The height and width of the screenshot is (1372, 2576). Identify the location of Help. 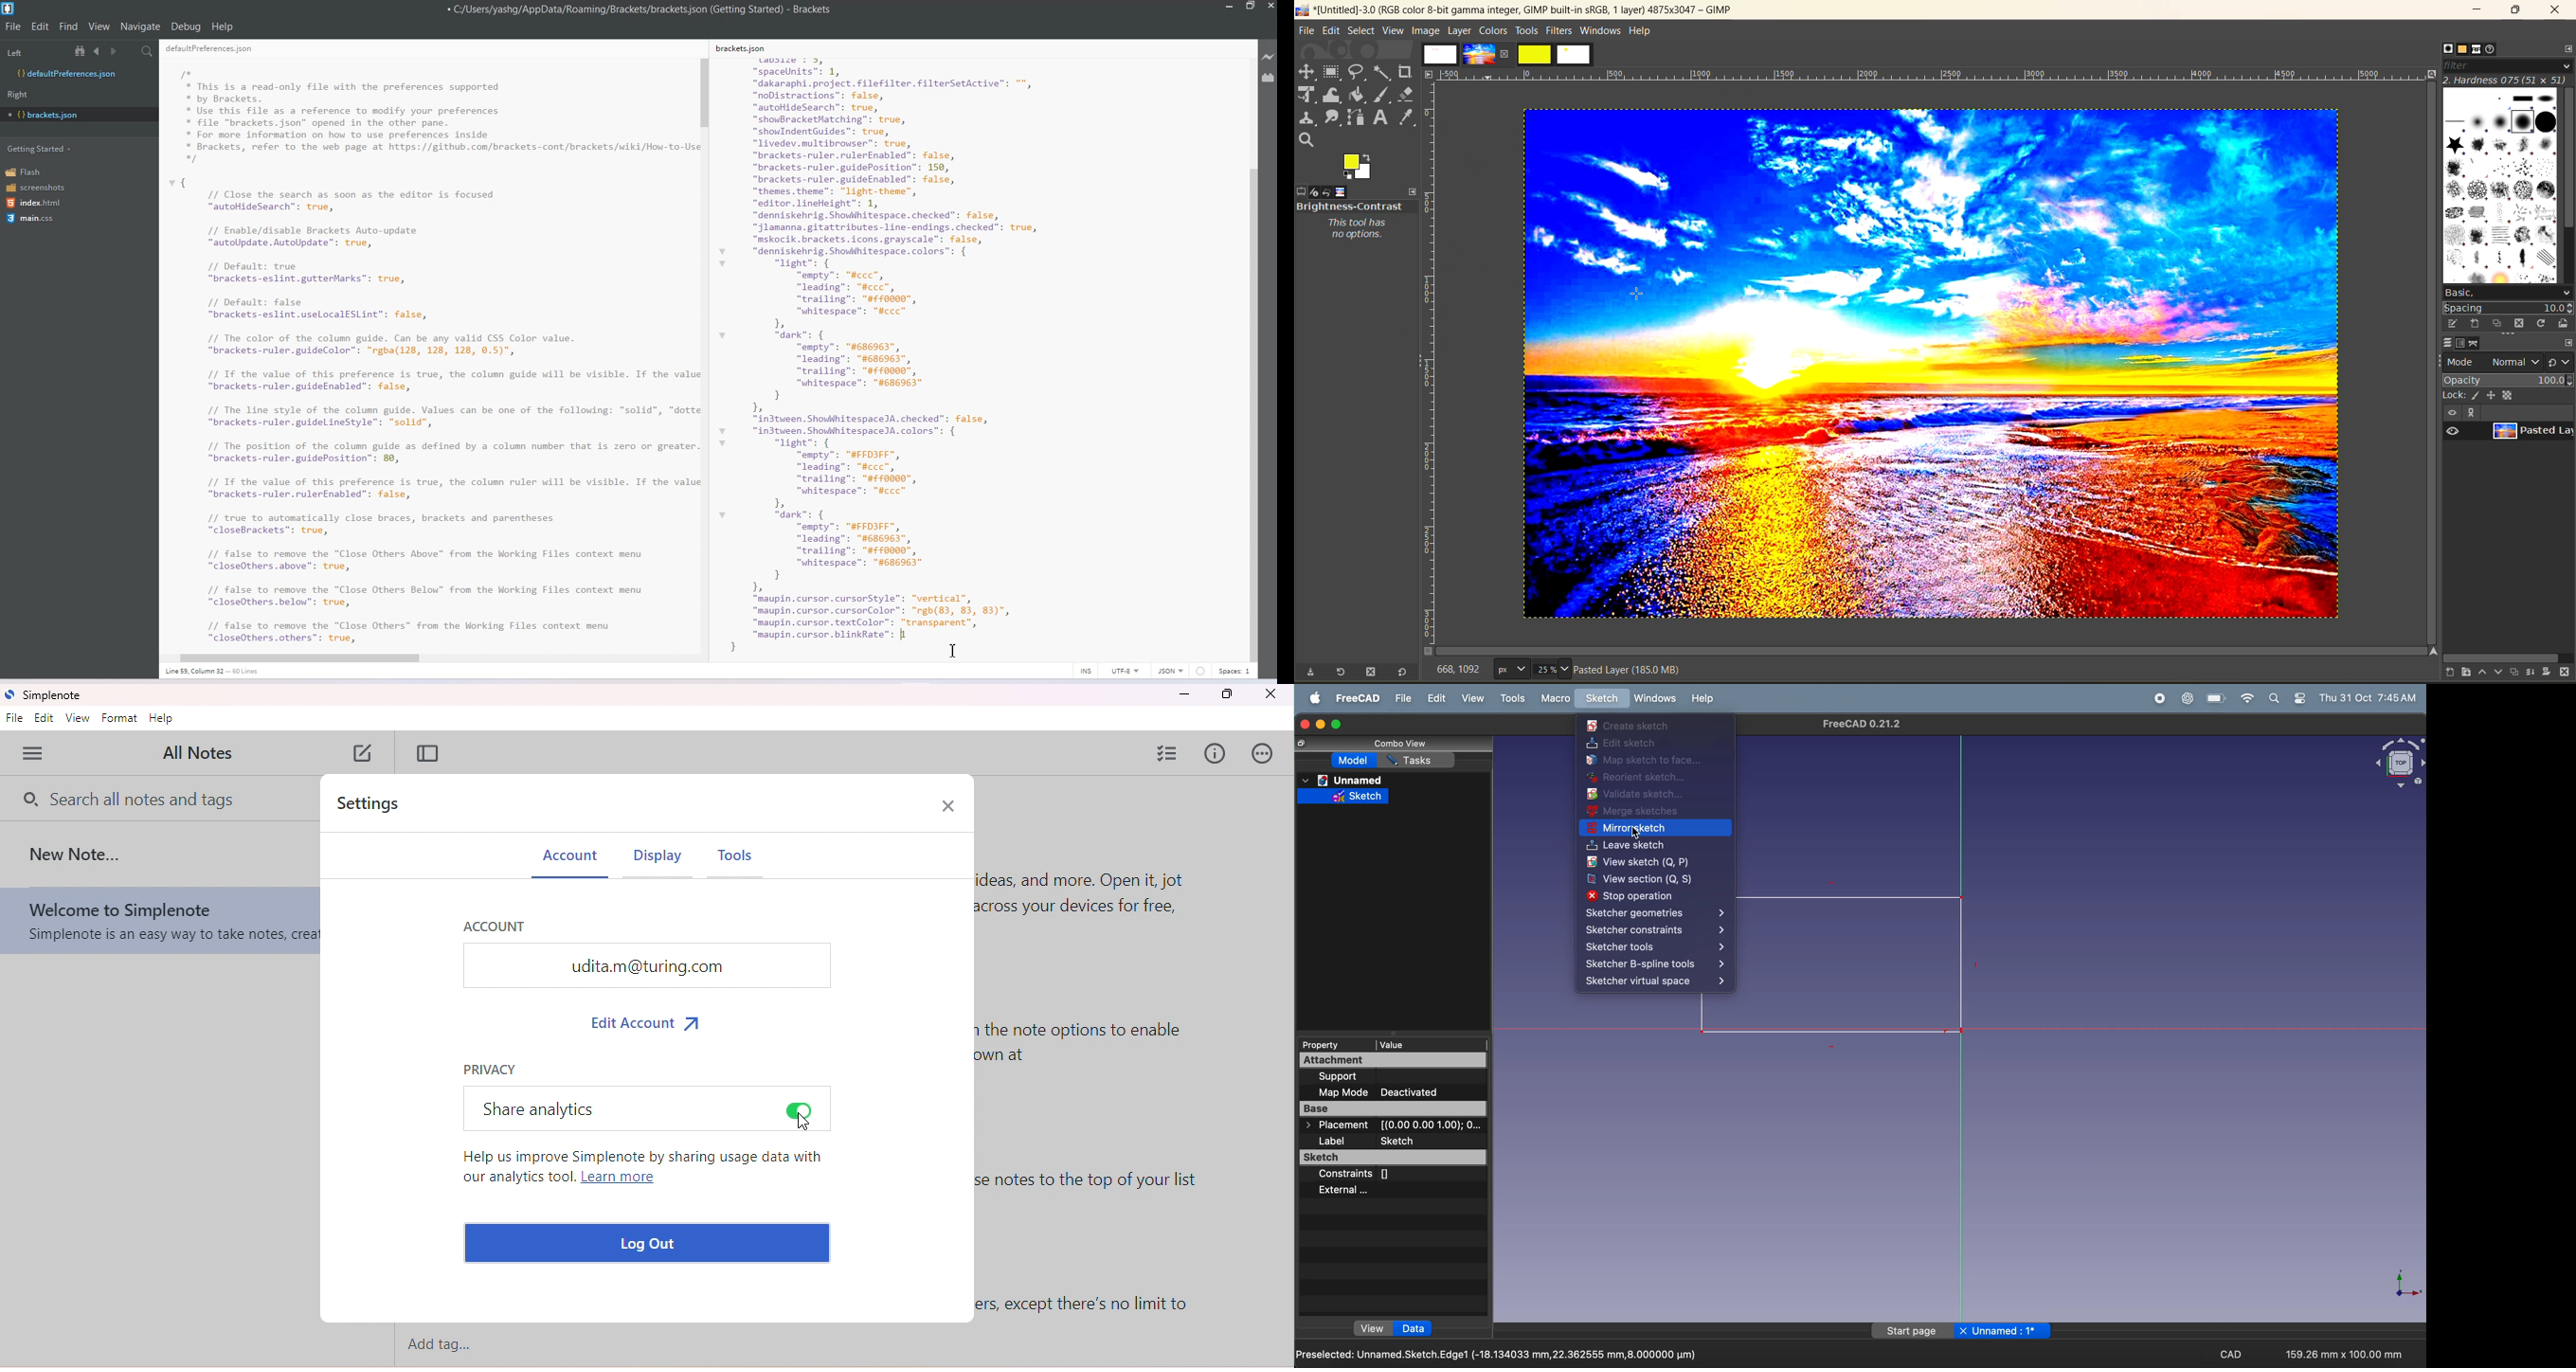
(223, 27).